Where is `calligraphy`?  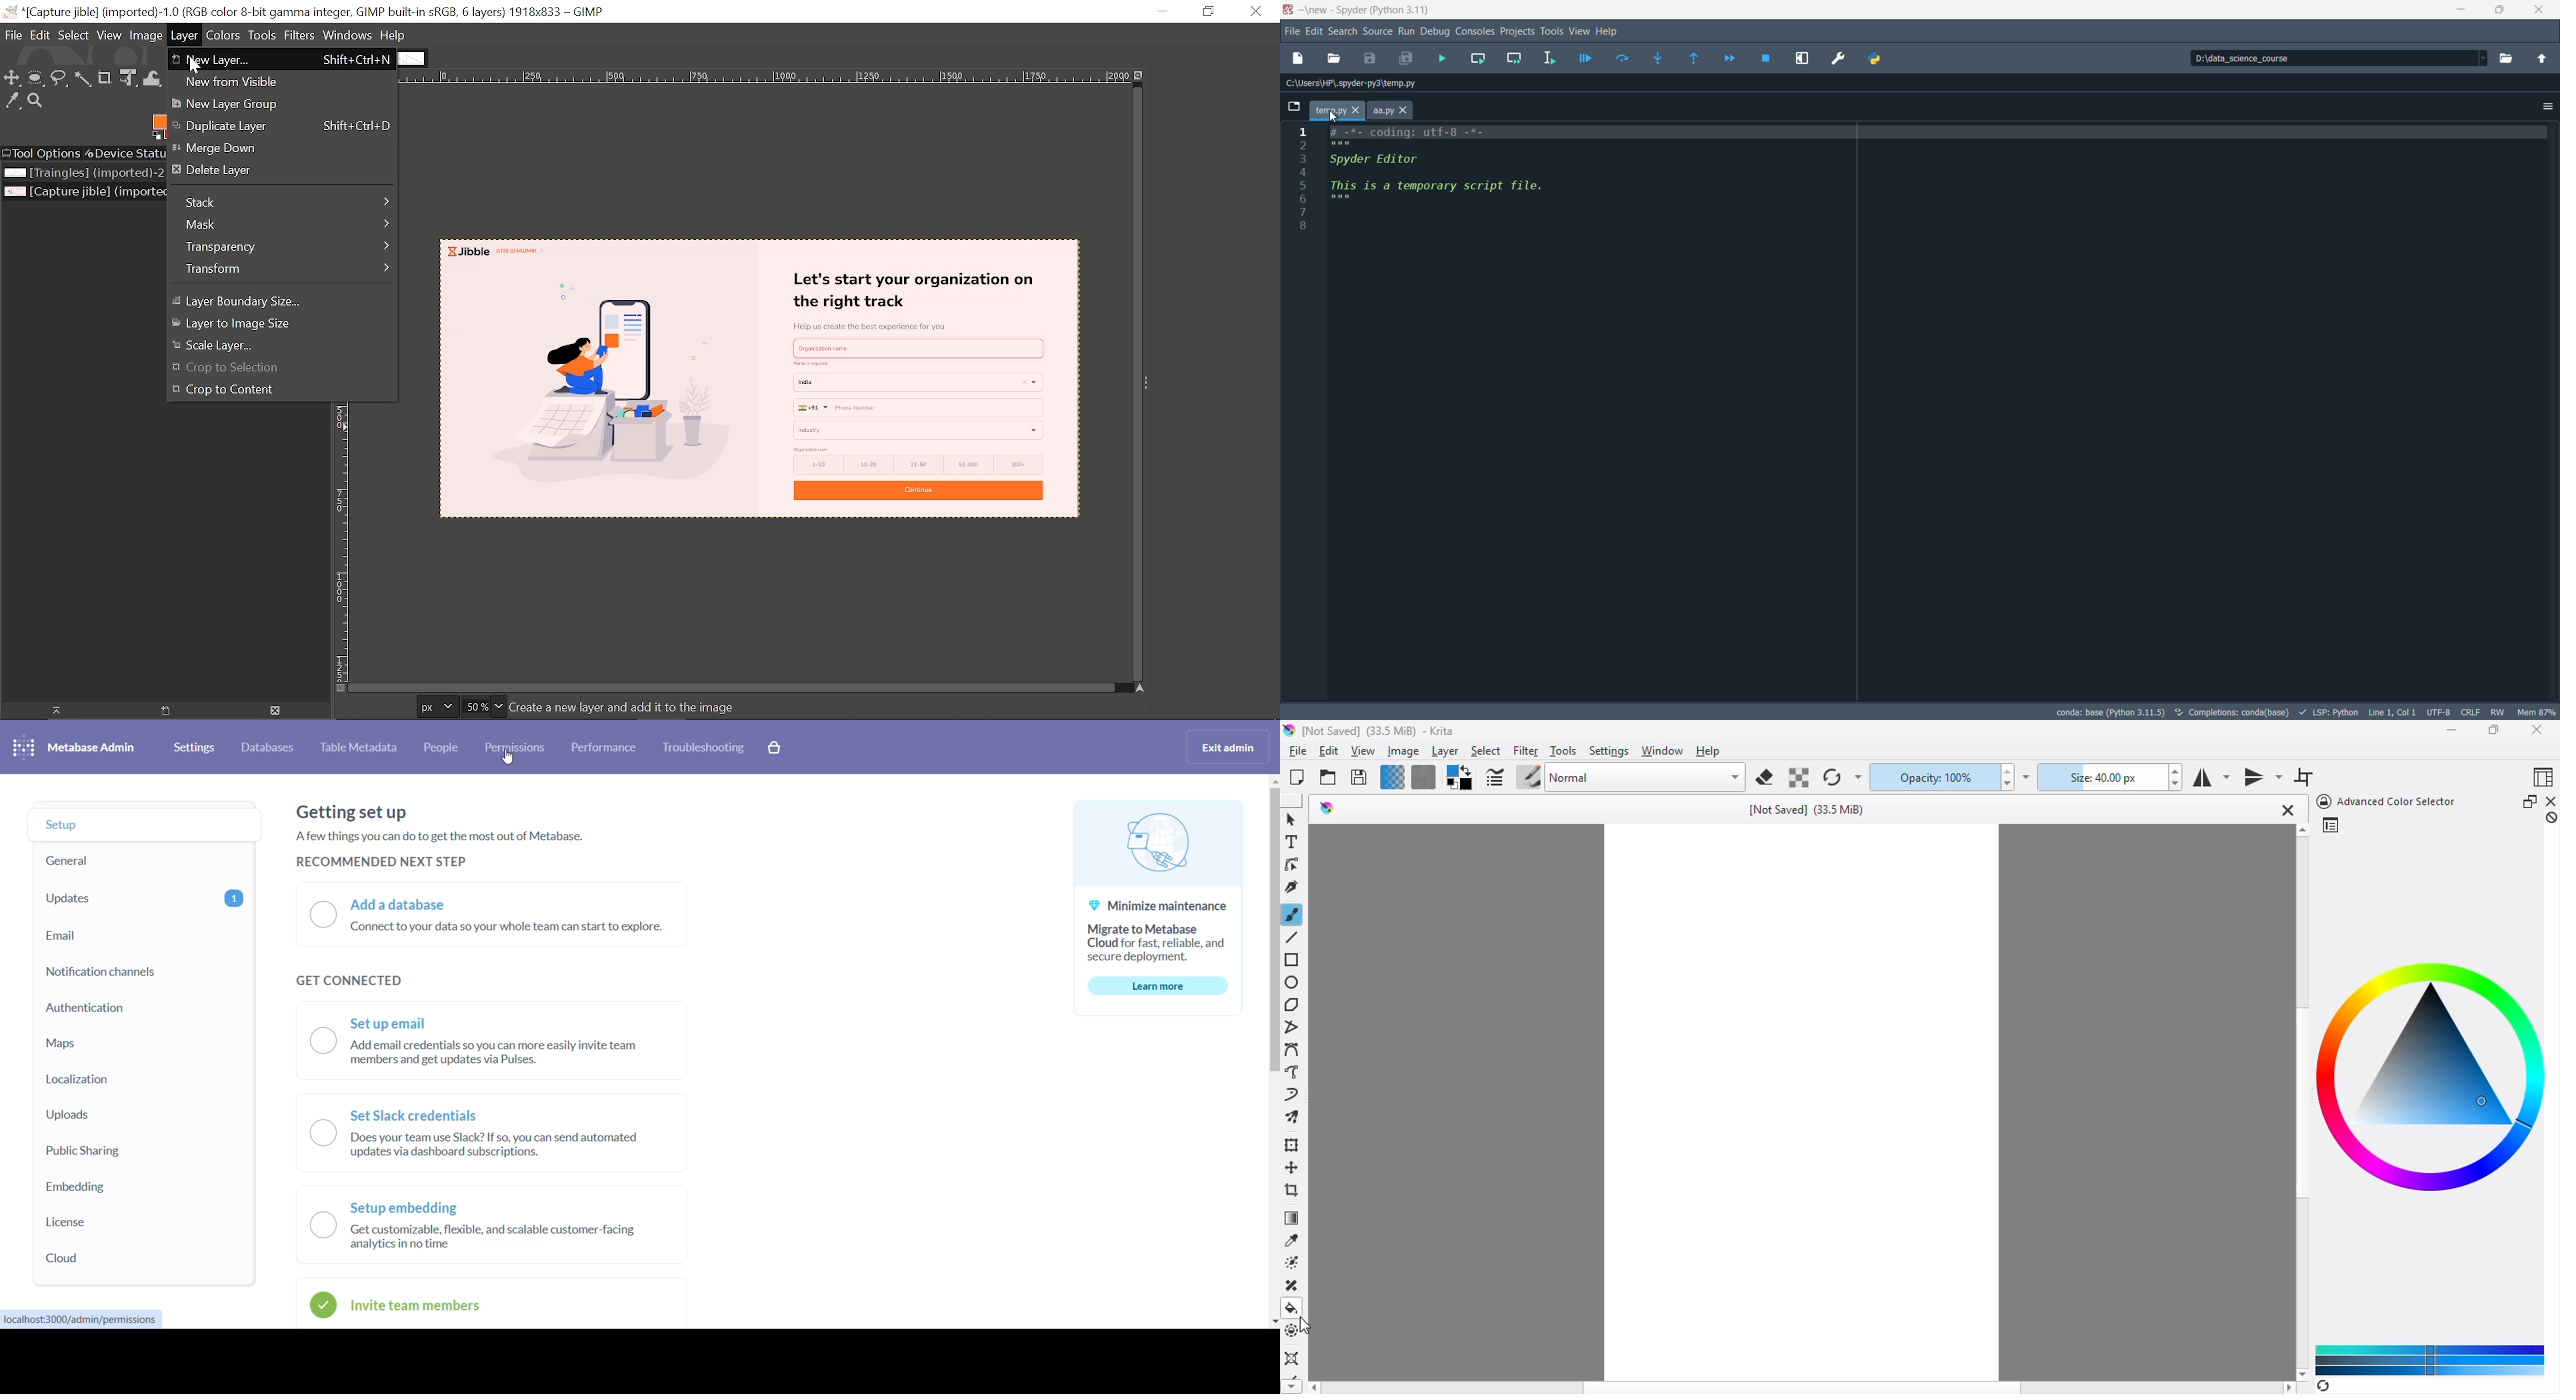 calligraphy is located at coordinates (1292, 887).